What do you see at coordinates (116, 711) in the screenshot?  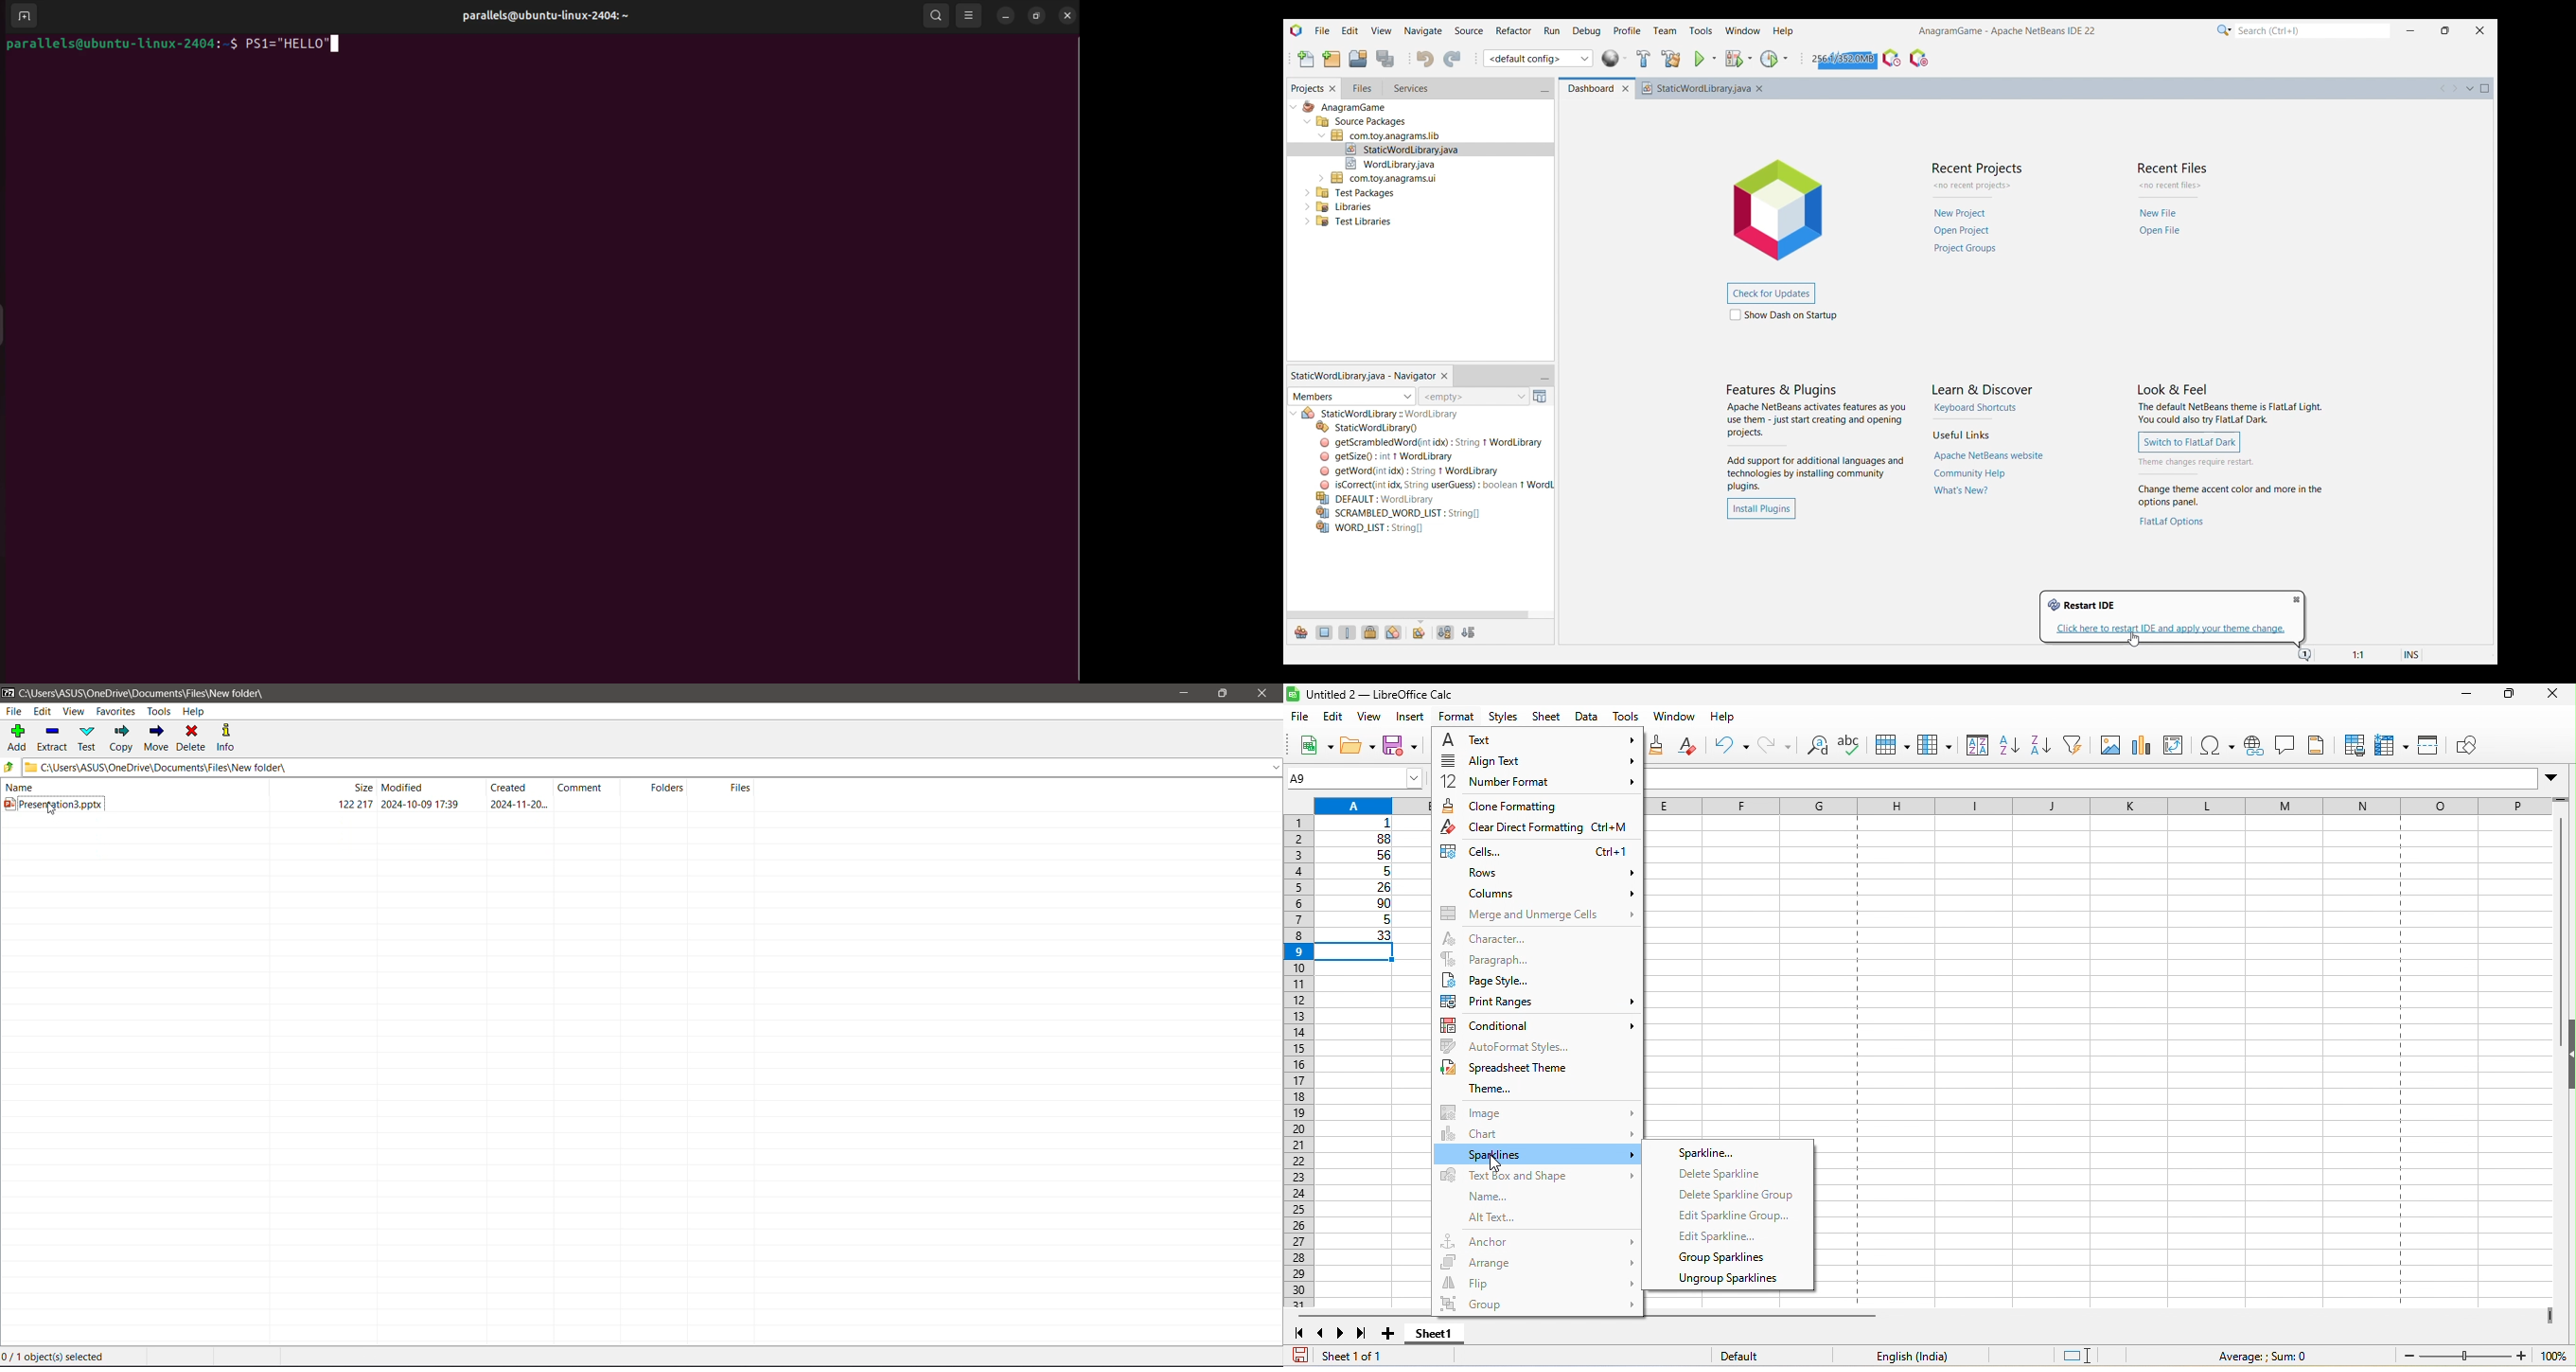 I see `Favorites` at bounding box center [116, 711].